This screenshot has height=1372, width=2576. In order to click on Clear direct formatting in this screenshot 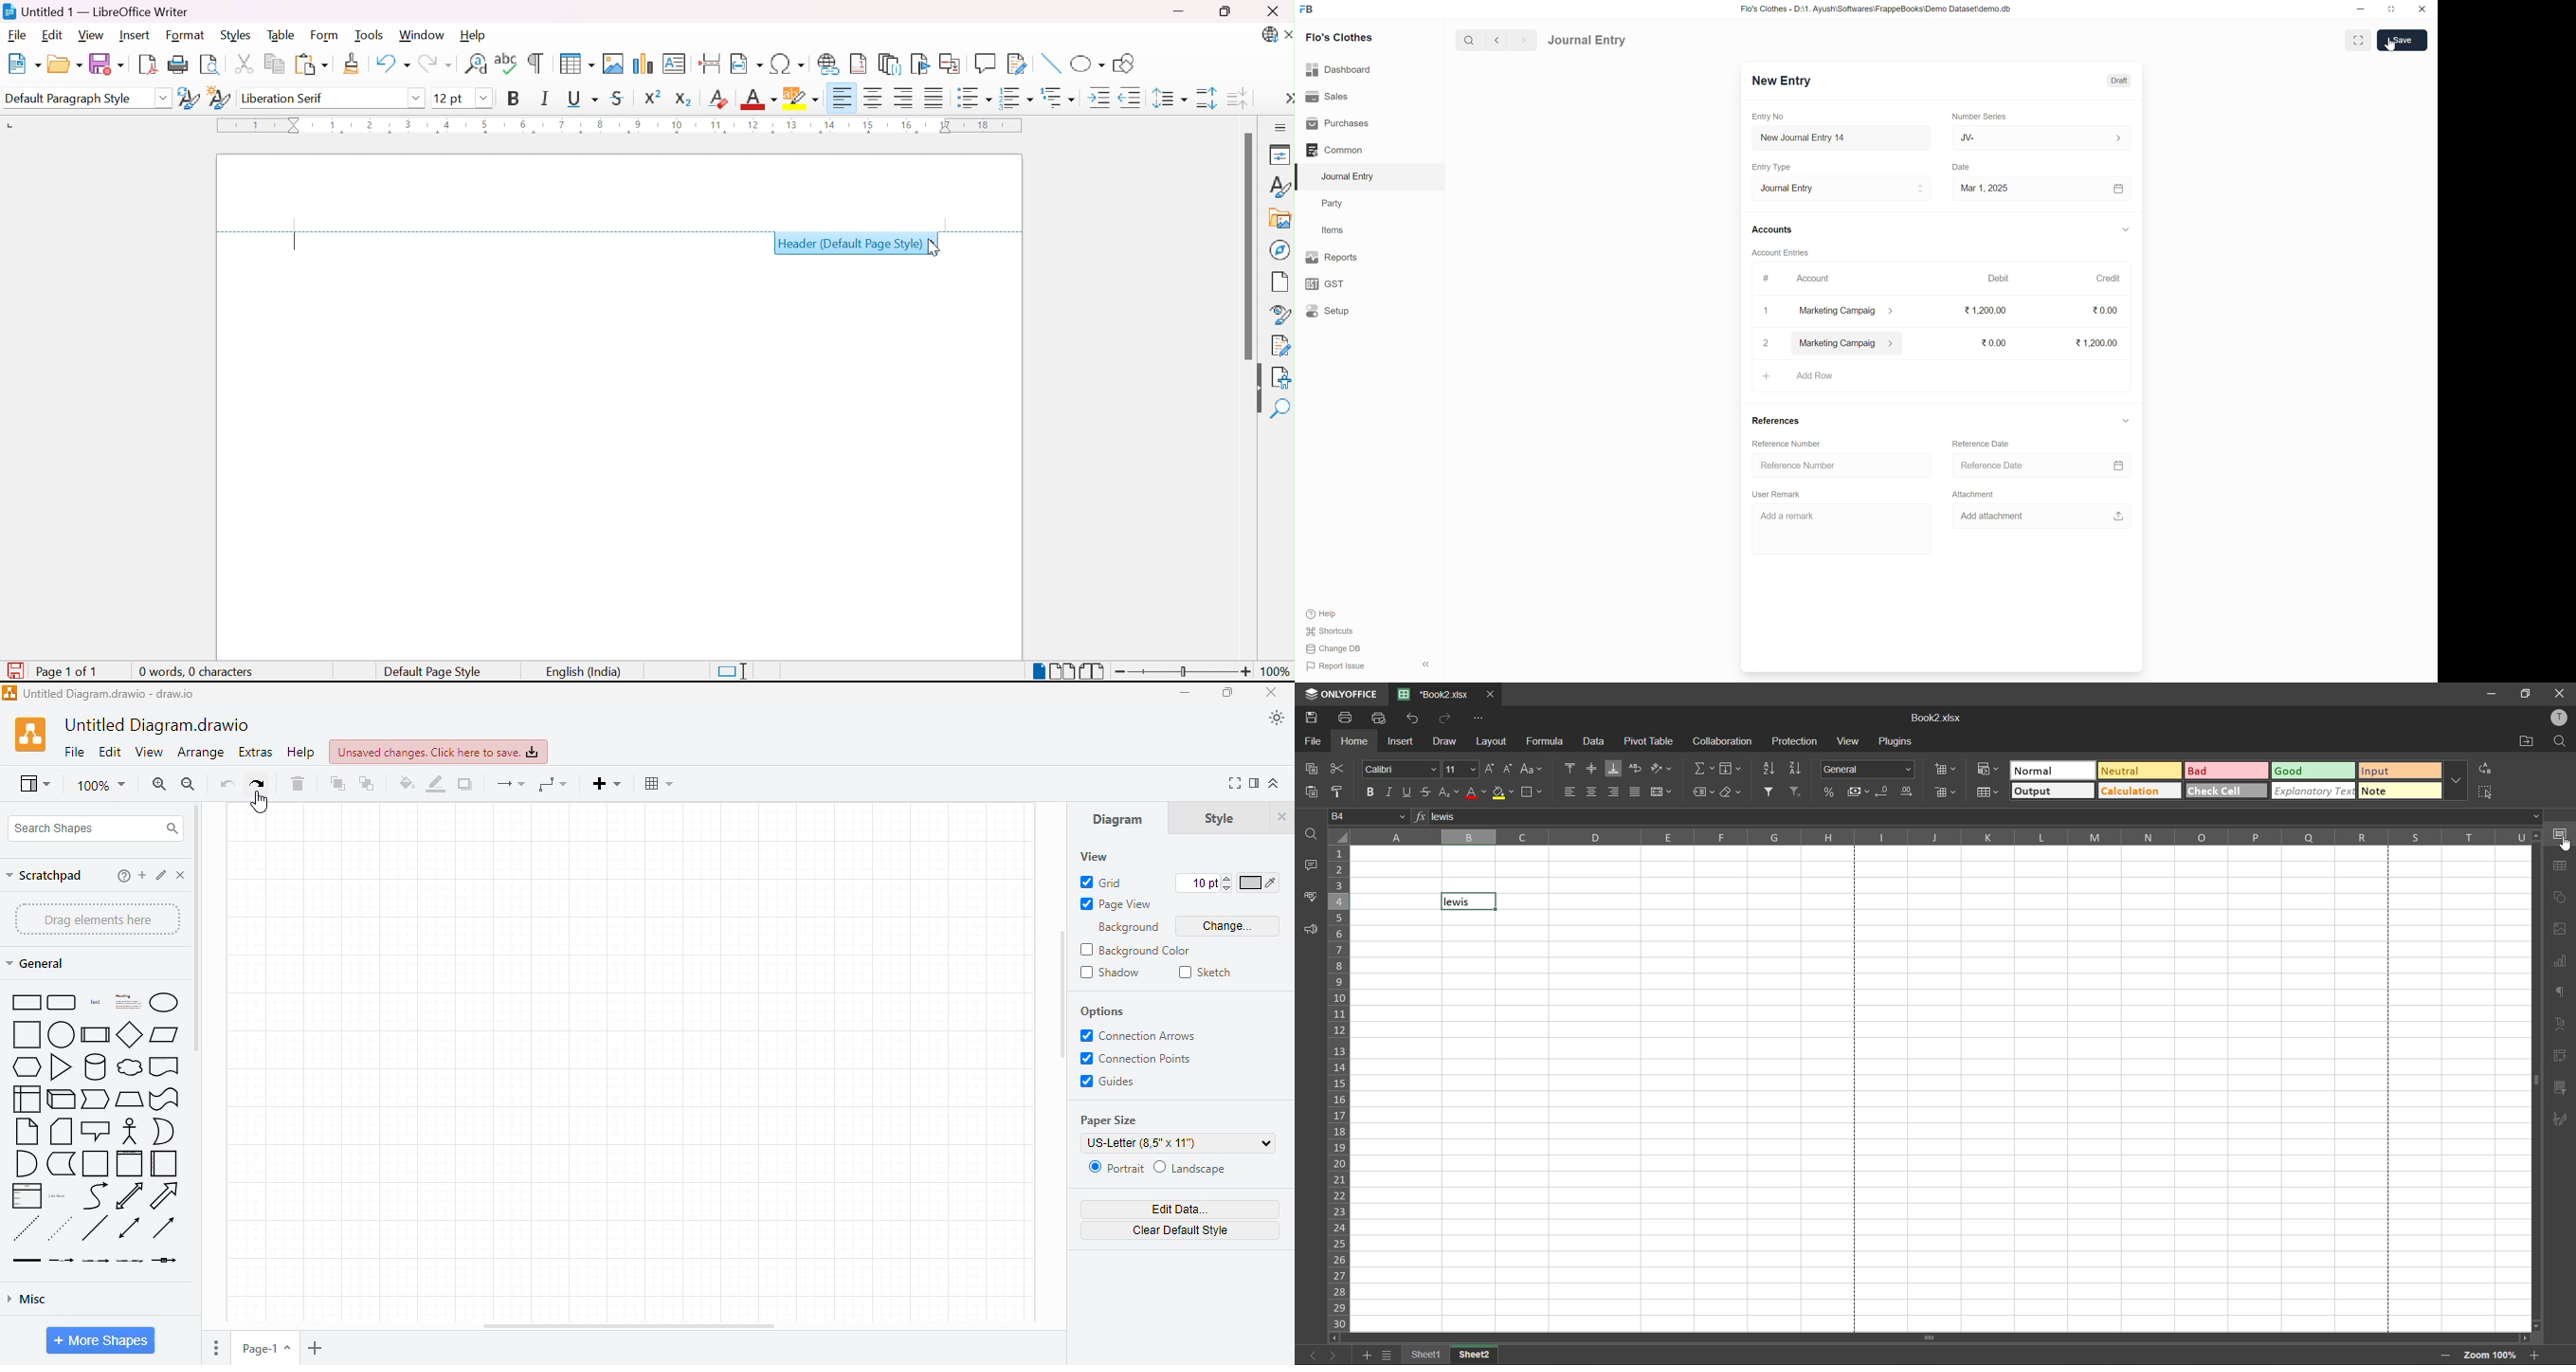, I will do `click(719, 99)`.